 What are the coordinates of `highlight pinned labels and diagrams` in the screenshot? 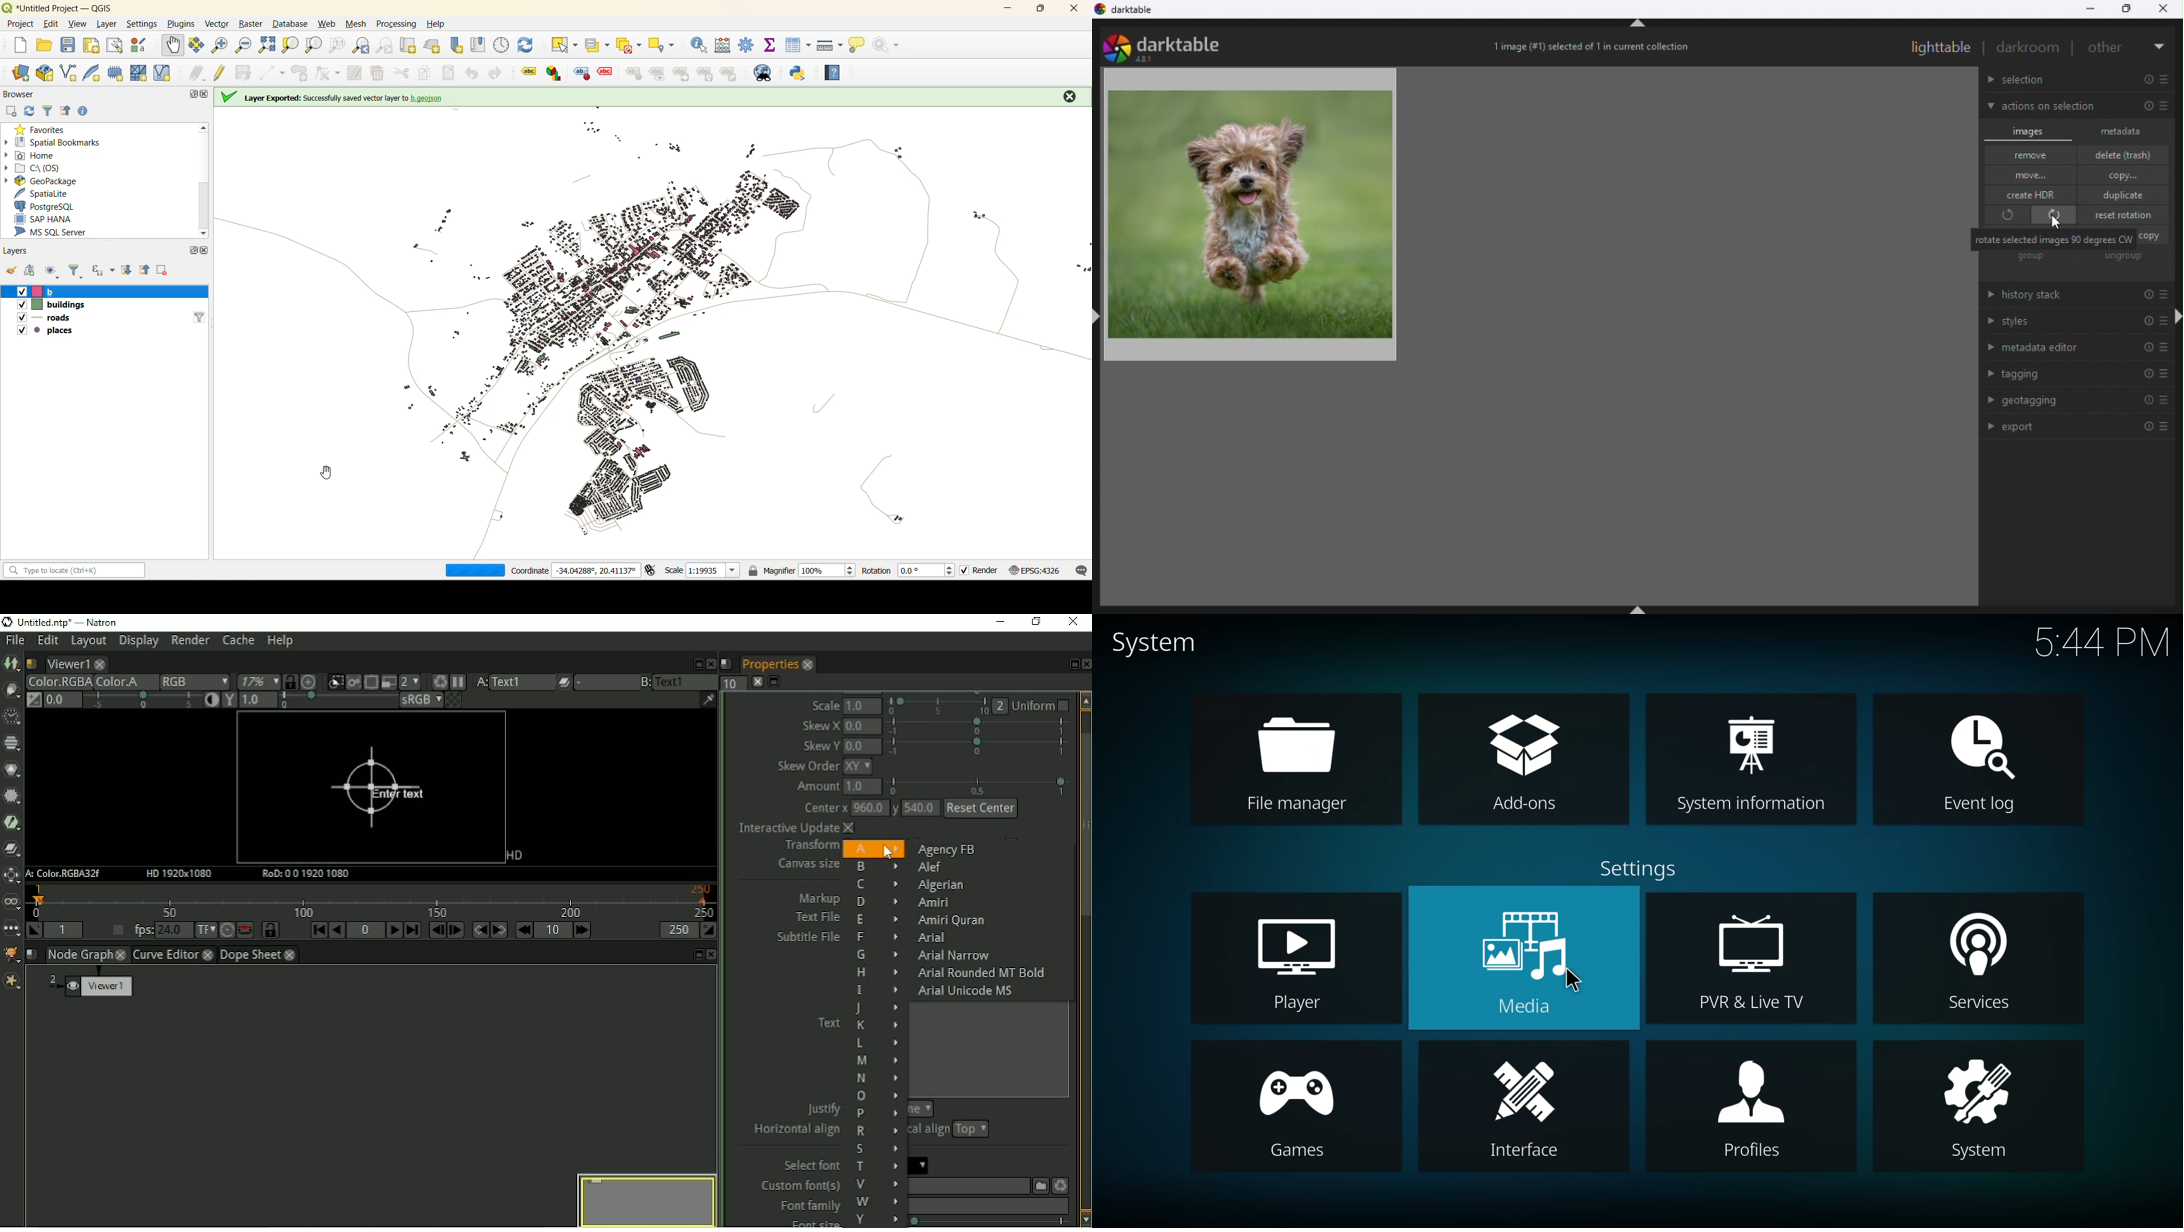 It's located at (581, 74).